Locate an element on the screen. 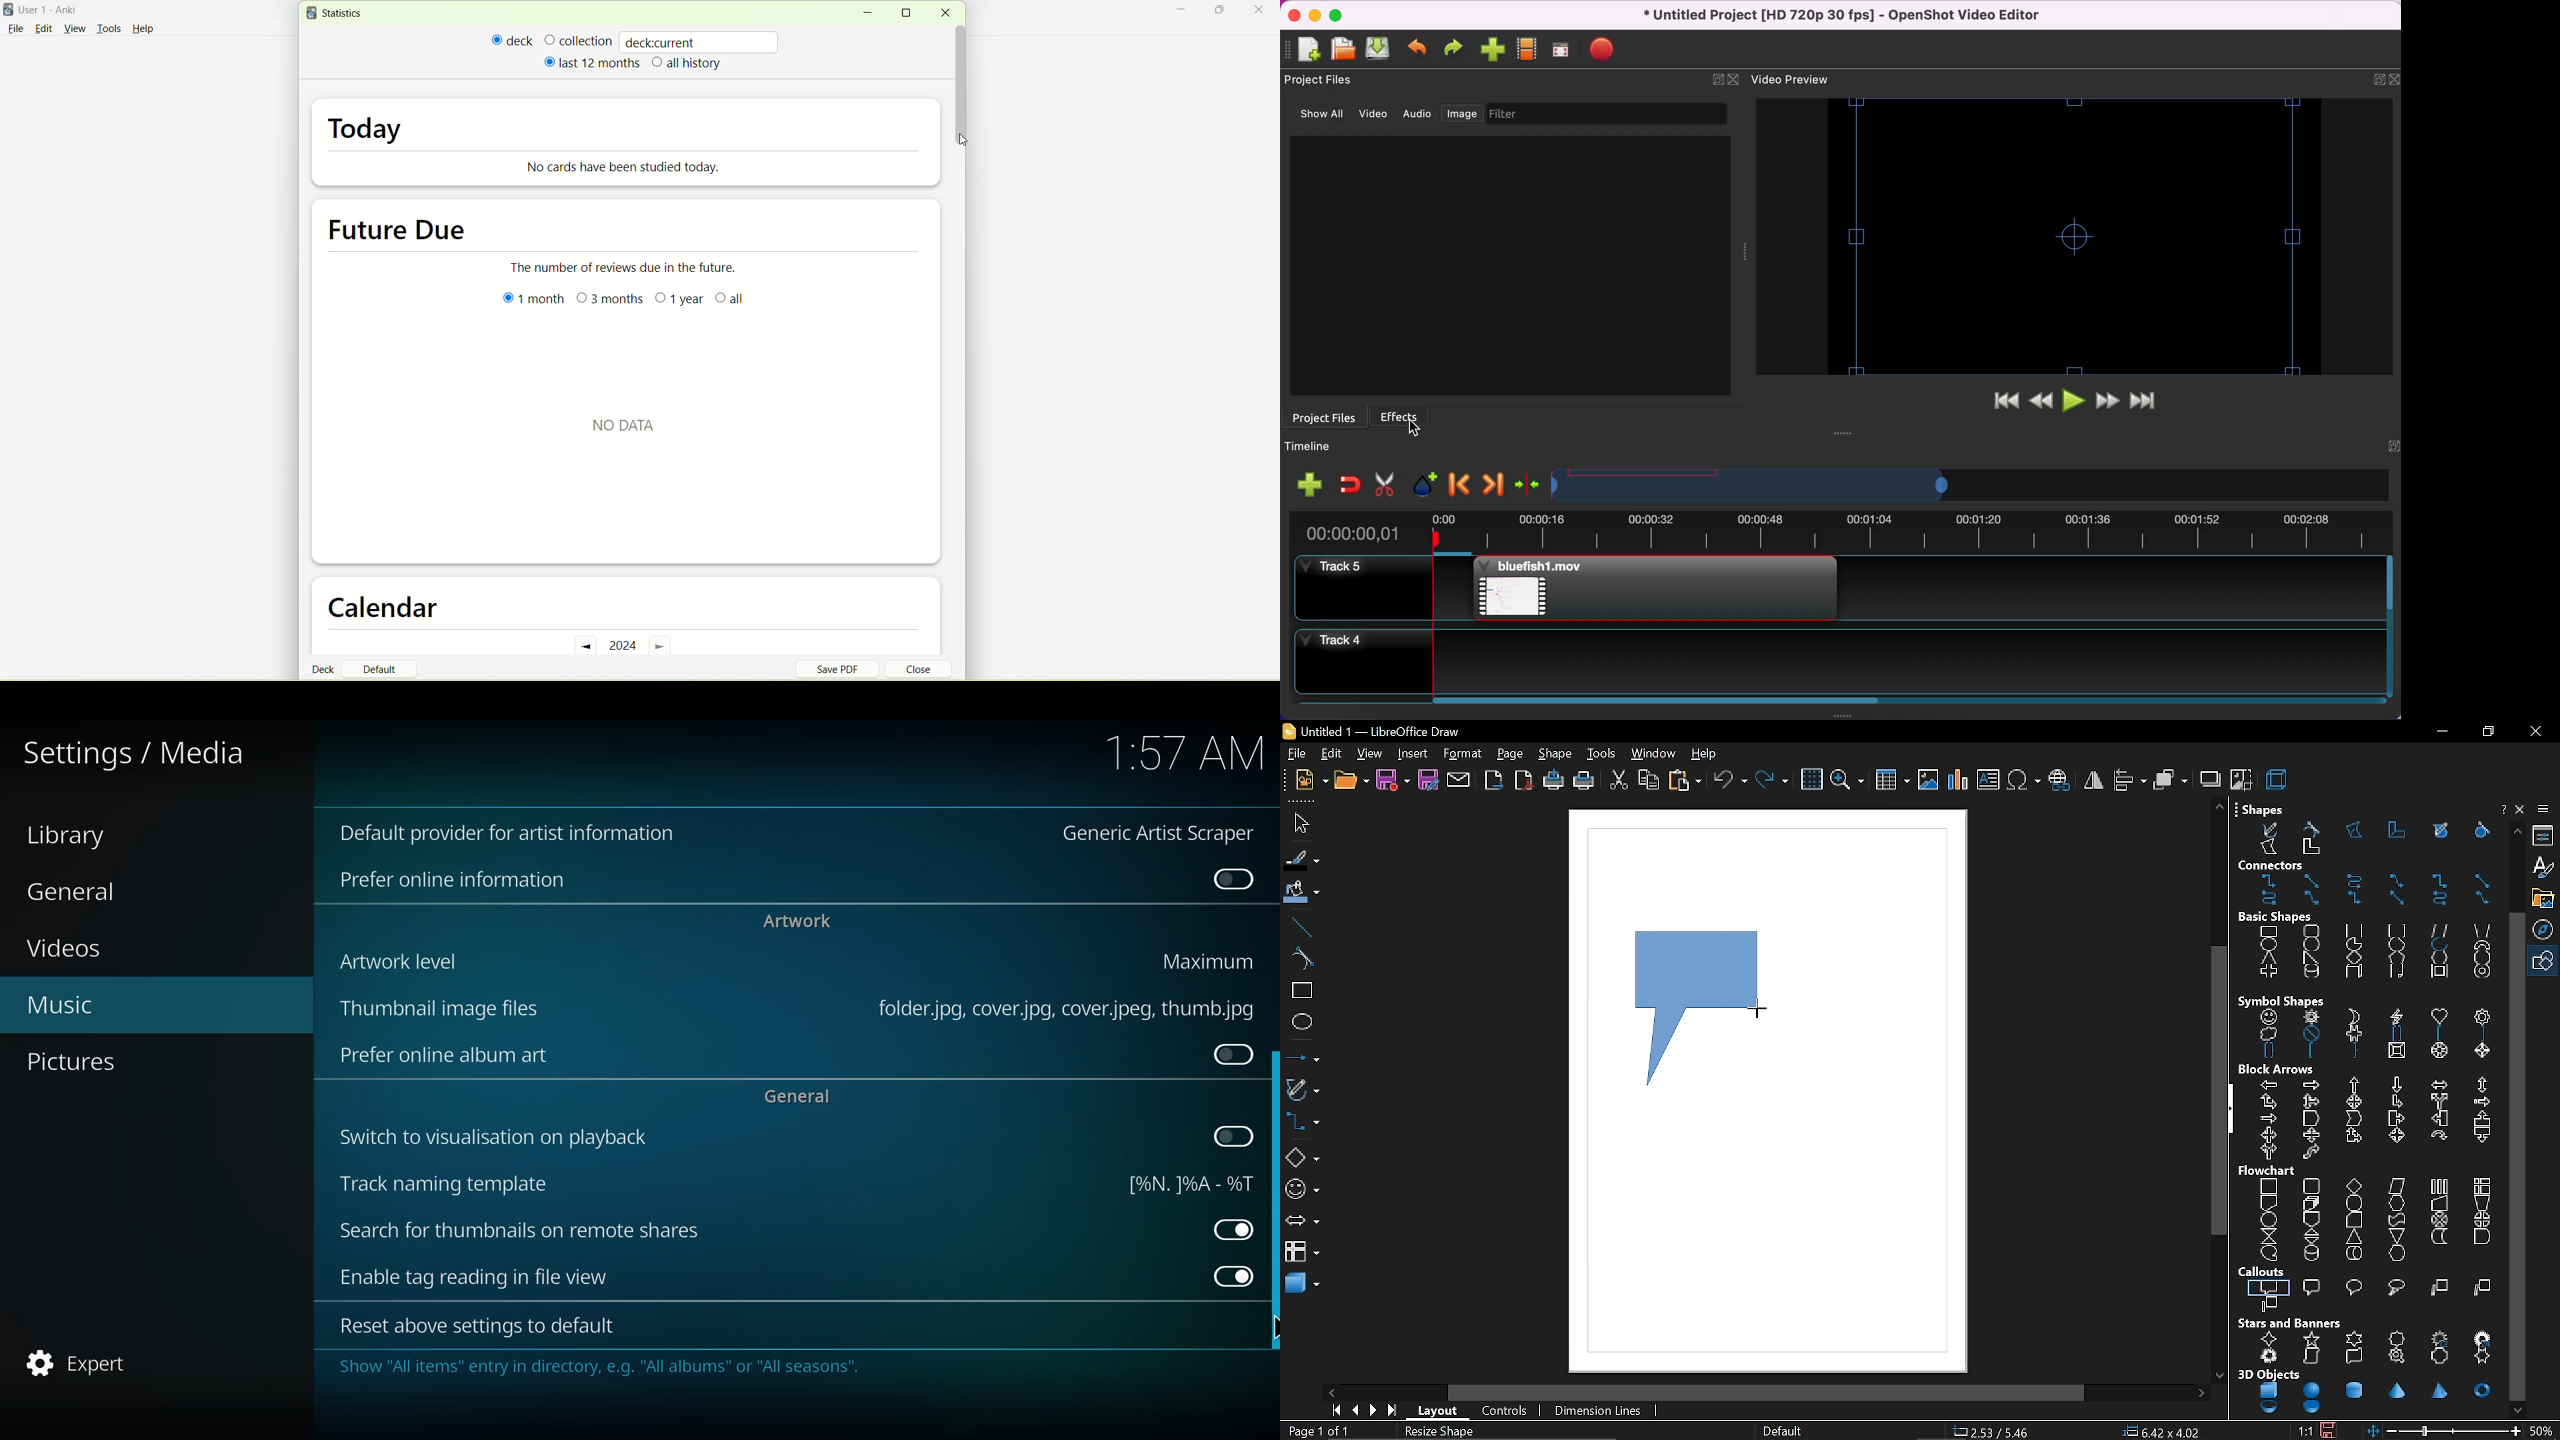 The height and width of the screenshot is (1456, 2576). online is located at coordinates (454, 880).